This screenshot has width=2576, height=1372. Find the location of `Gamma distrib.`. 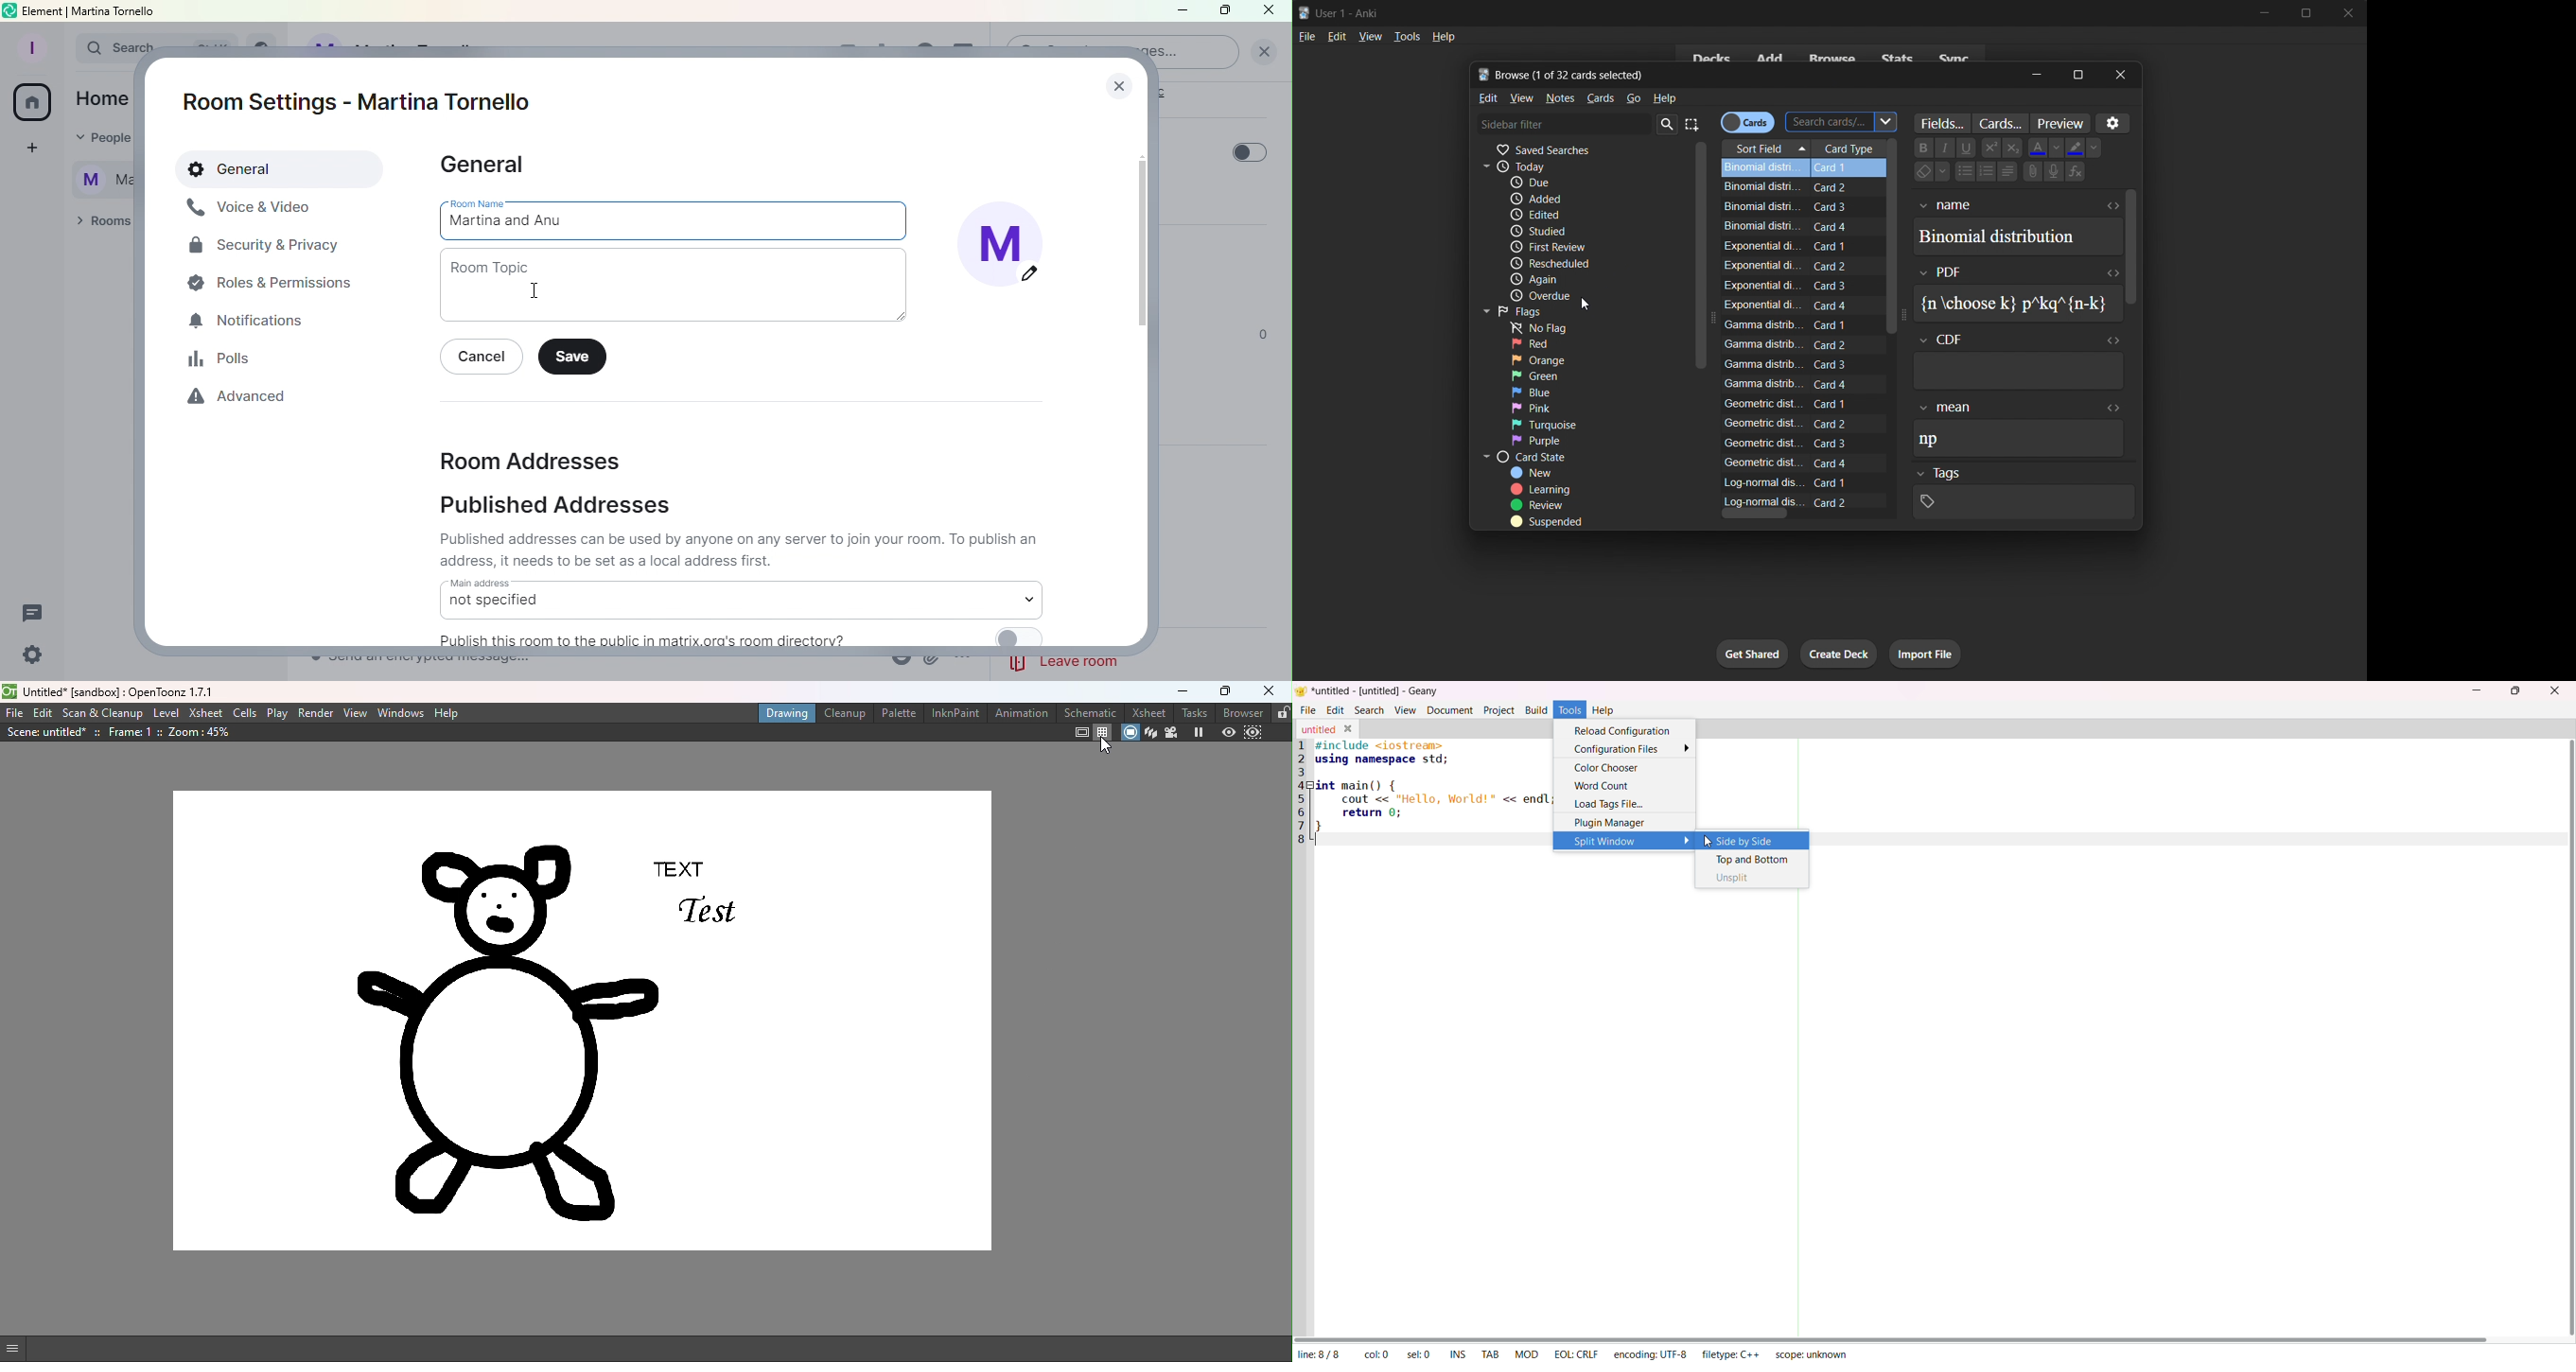

Gamma distrib. is located at coordinates (1760, 344).